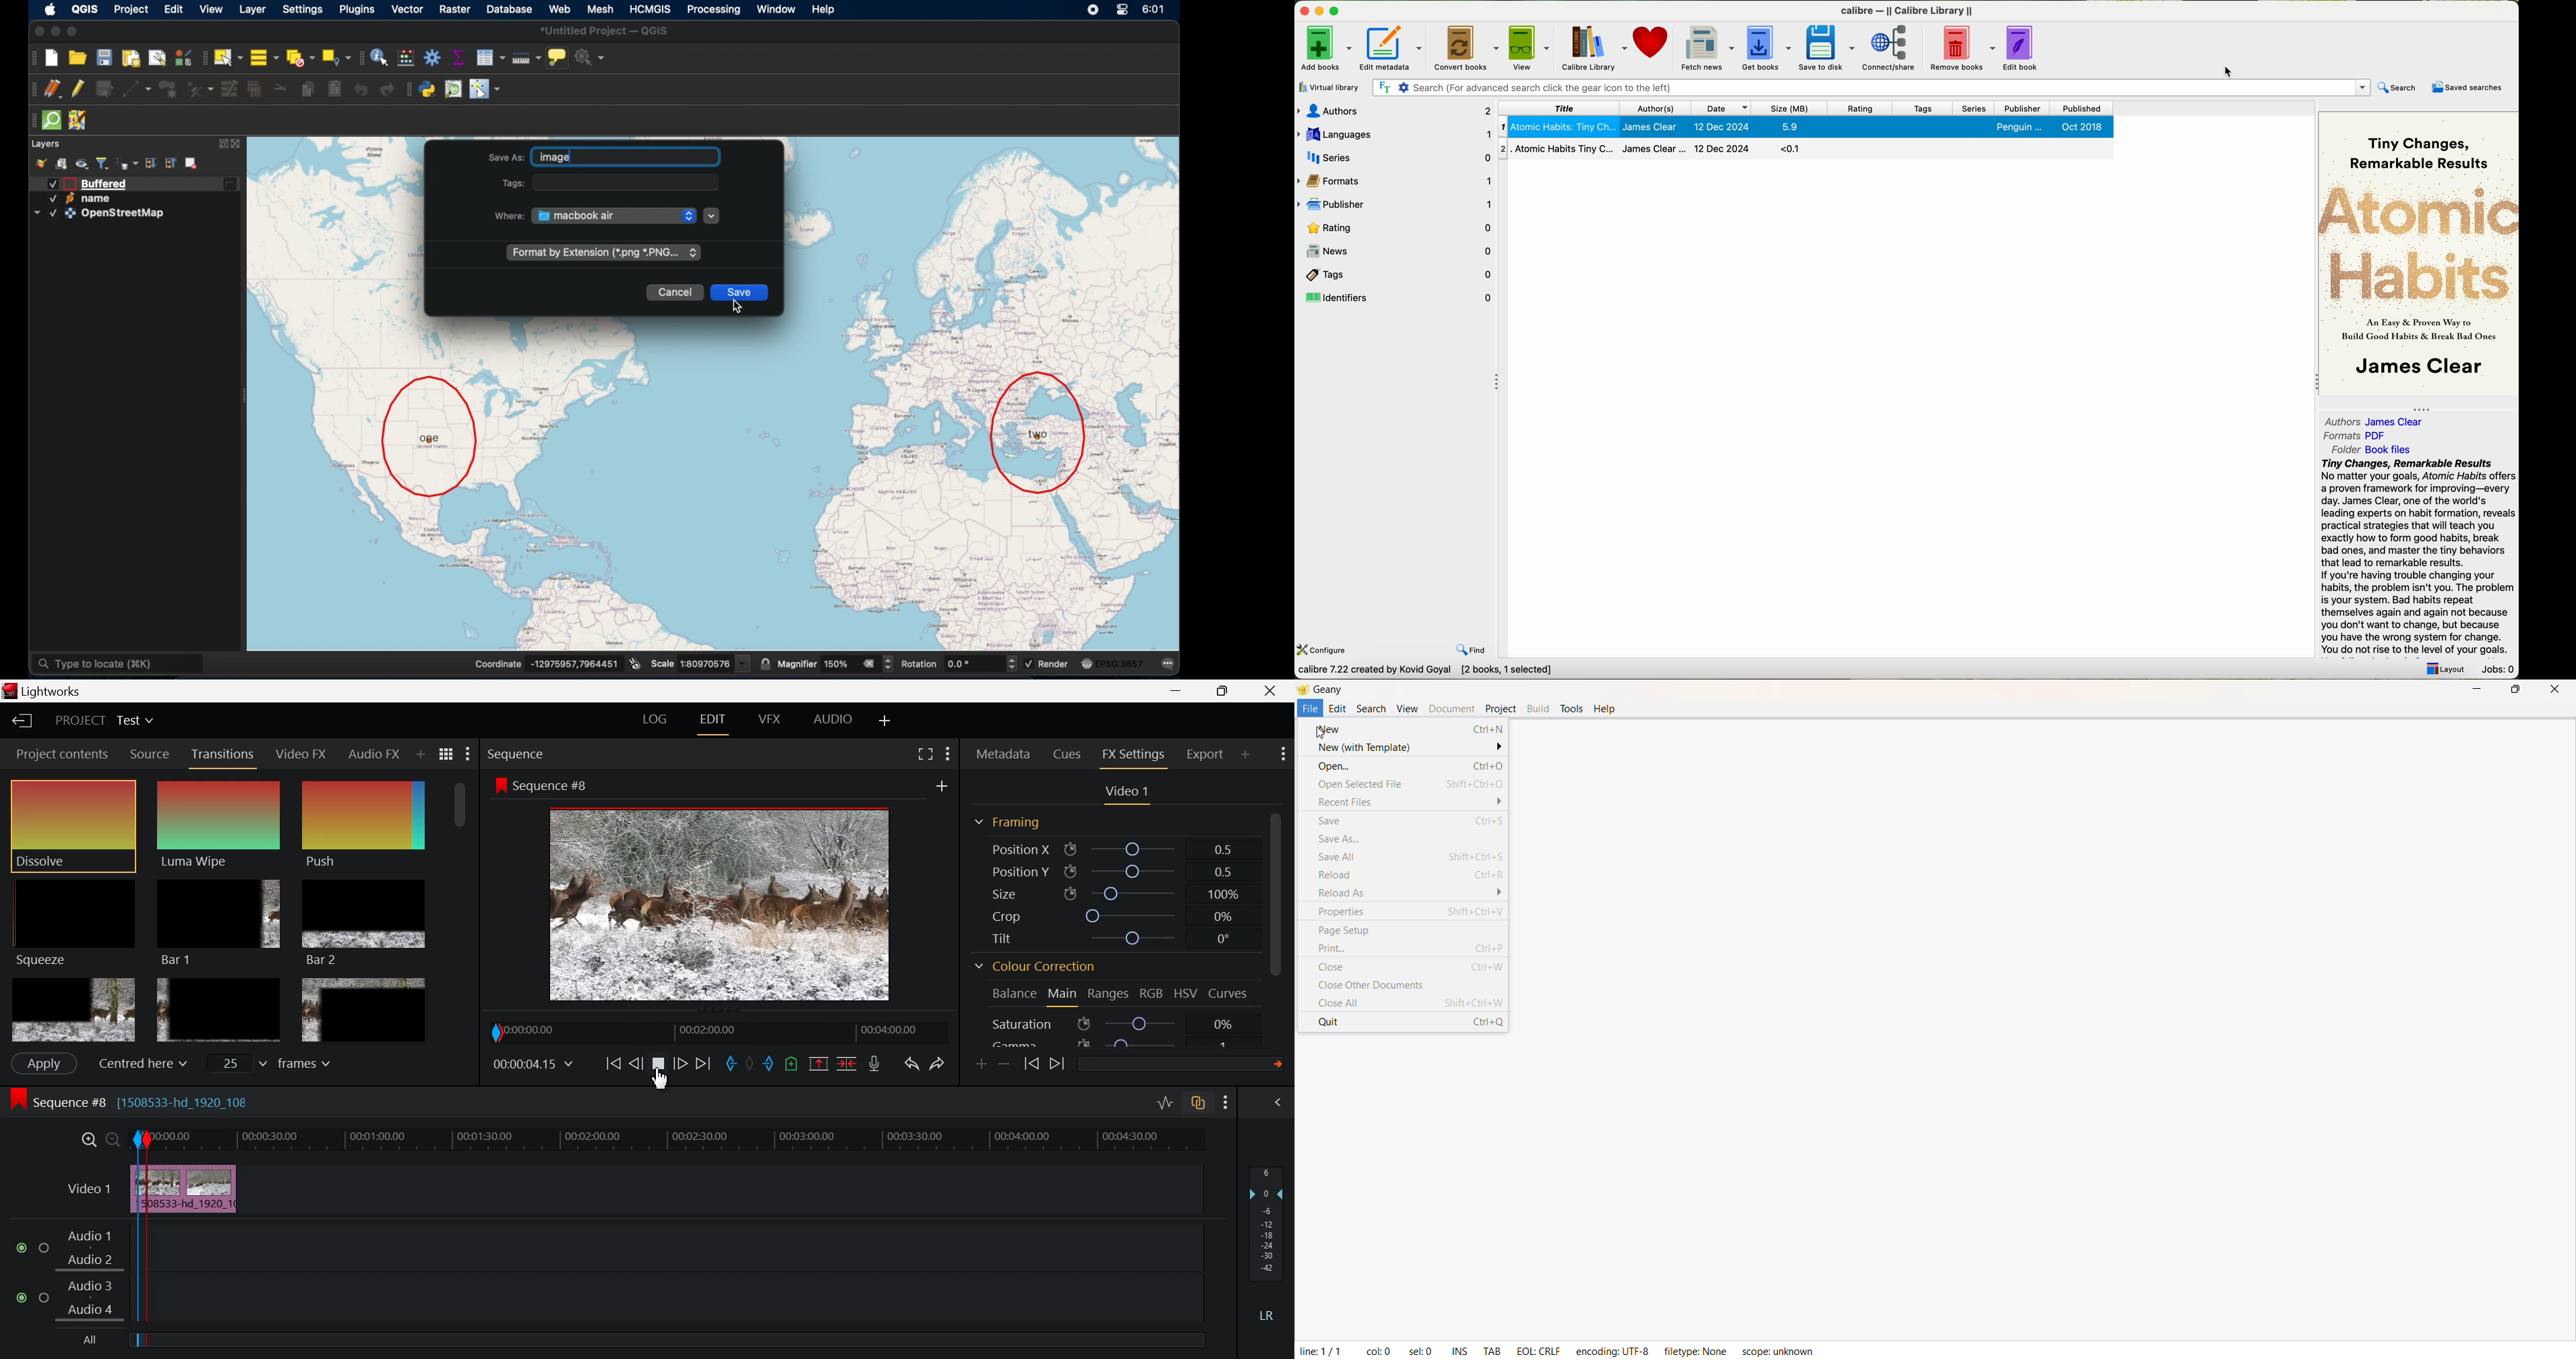  Describe the element at coordinates (636, 1063) in the screenshot. I see `Go Back` at that location.